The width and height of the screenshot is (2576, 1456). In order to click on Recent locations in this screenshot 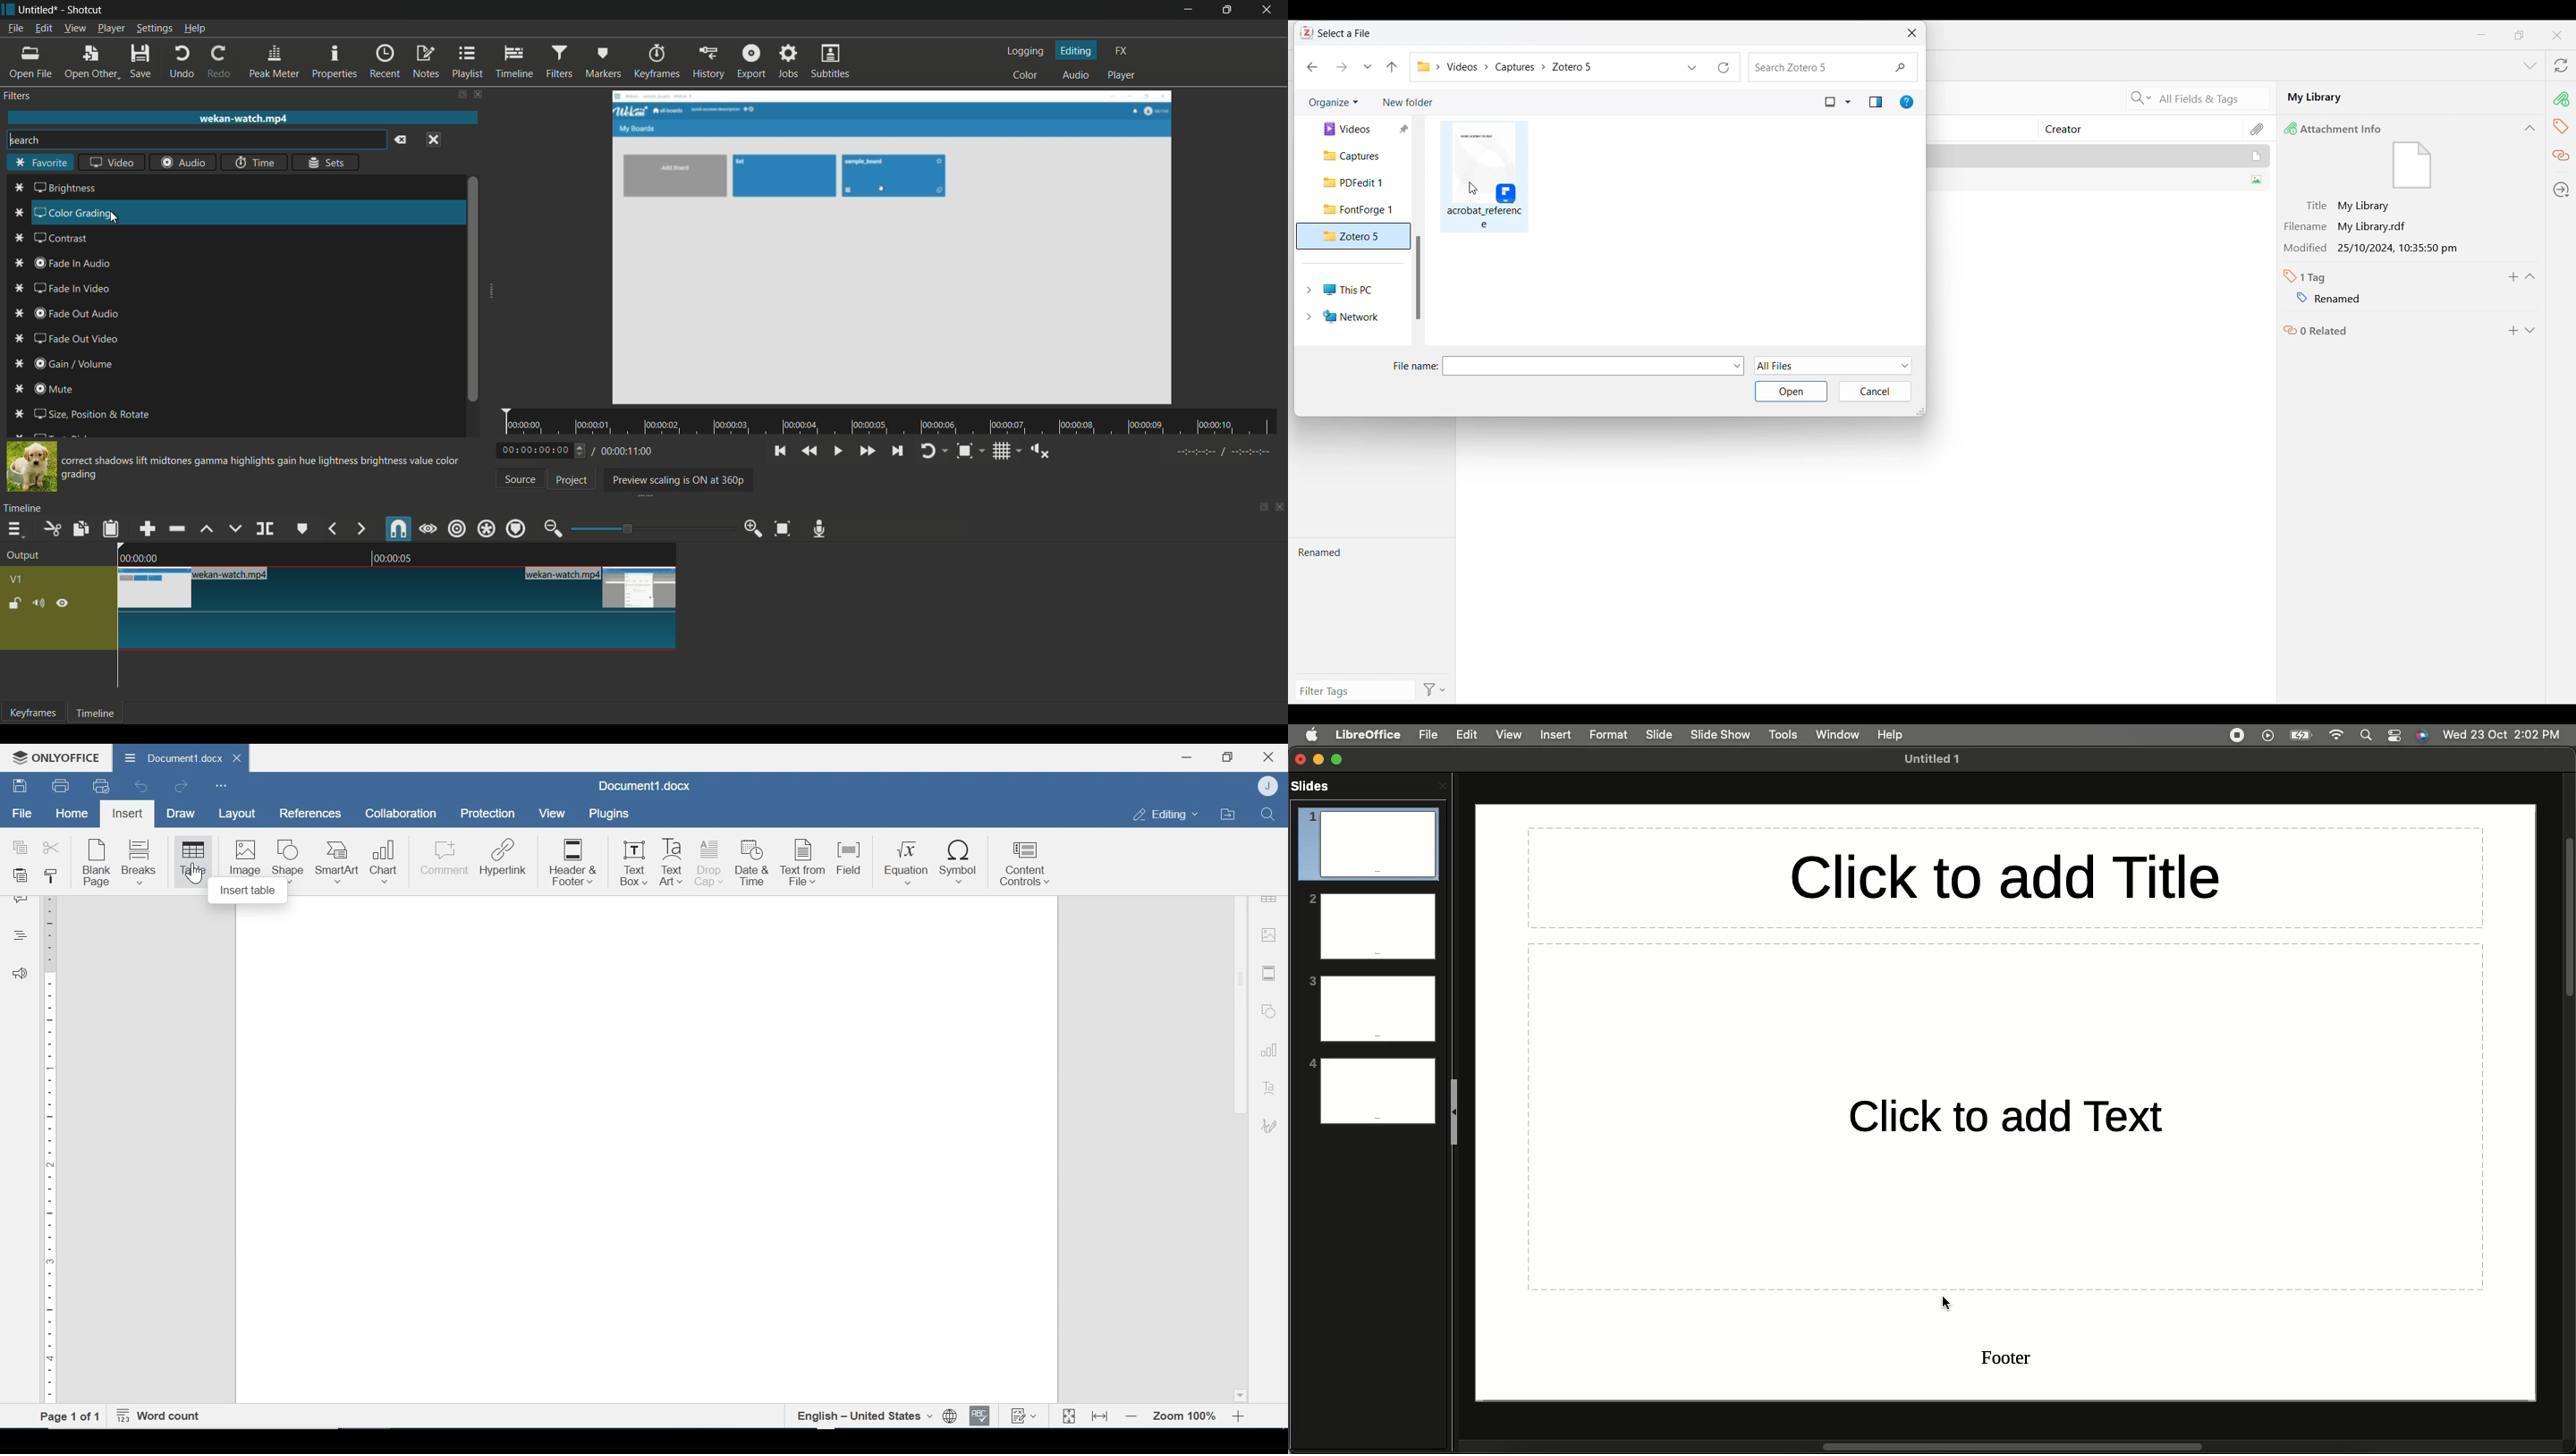, I will do `click(1367, 66)`.